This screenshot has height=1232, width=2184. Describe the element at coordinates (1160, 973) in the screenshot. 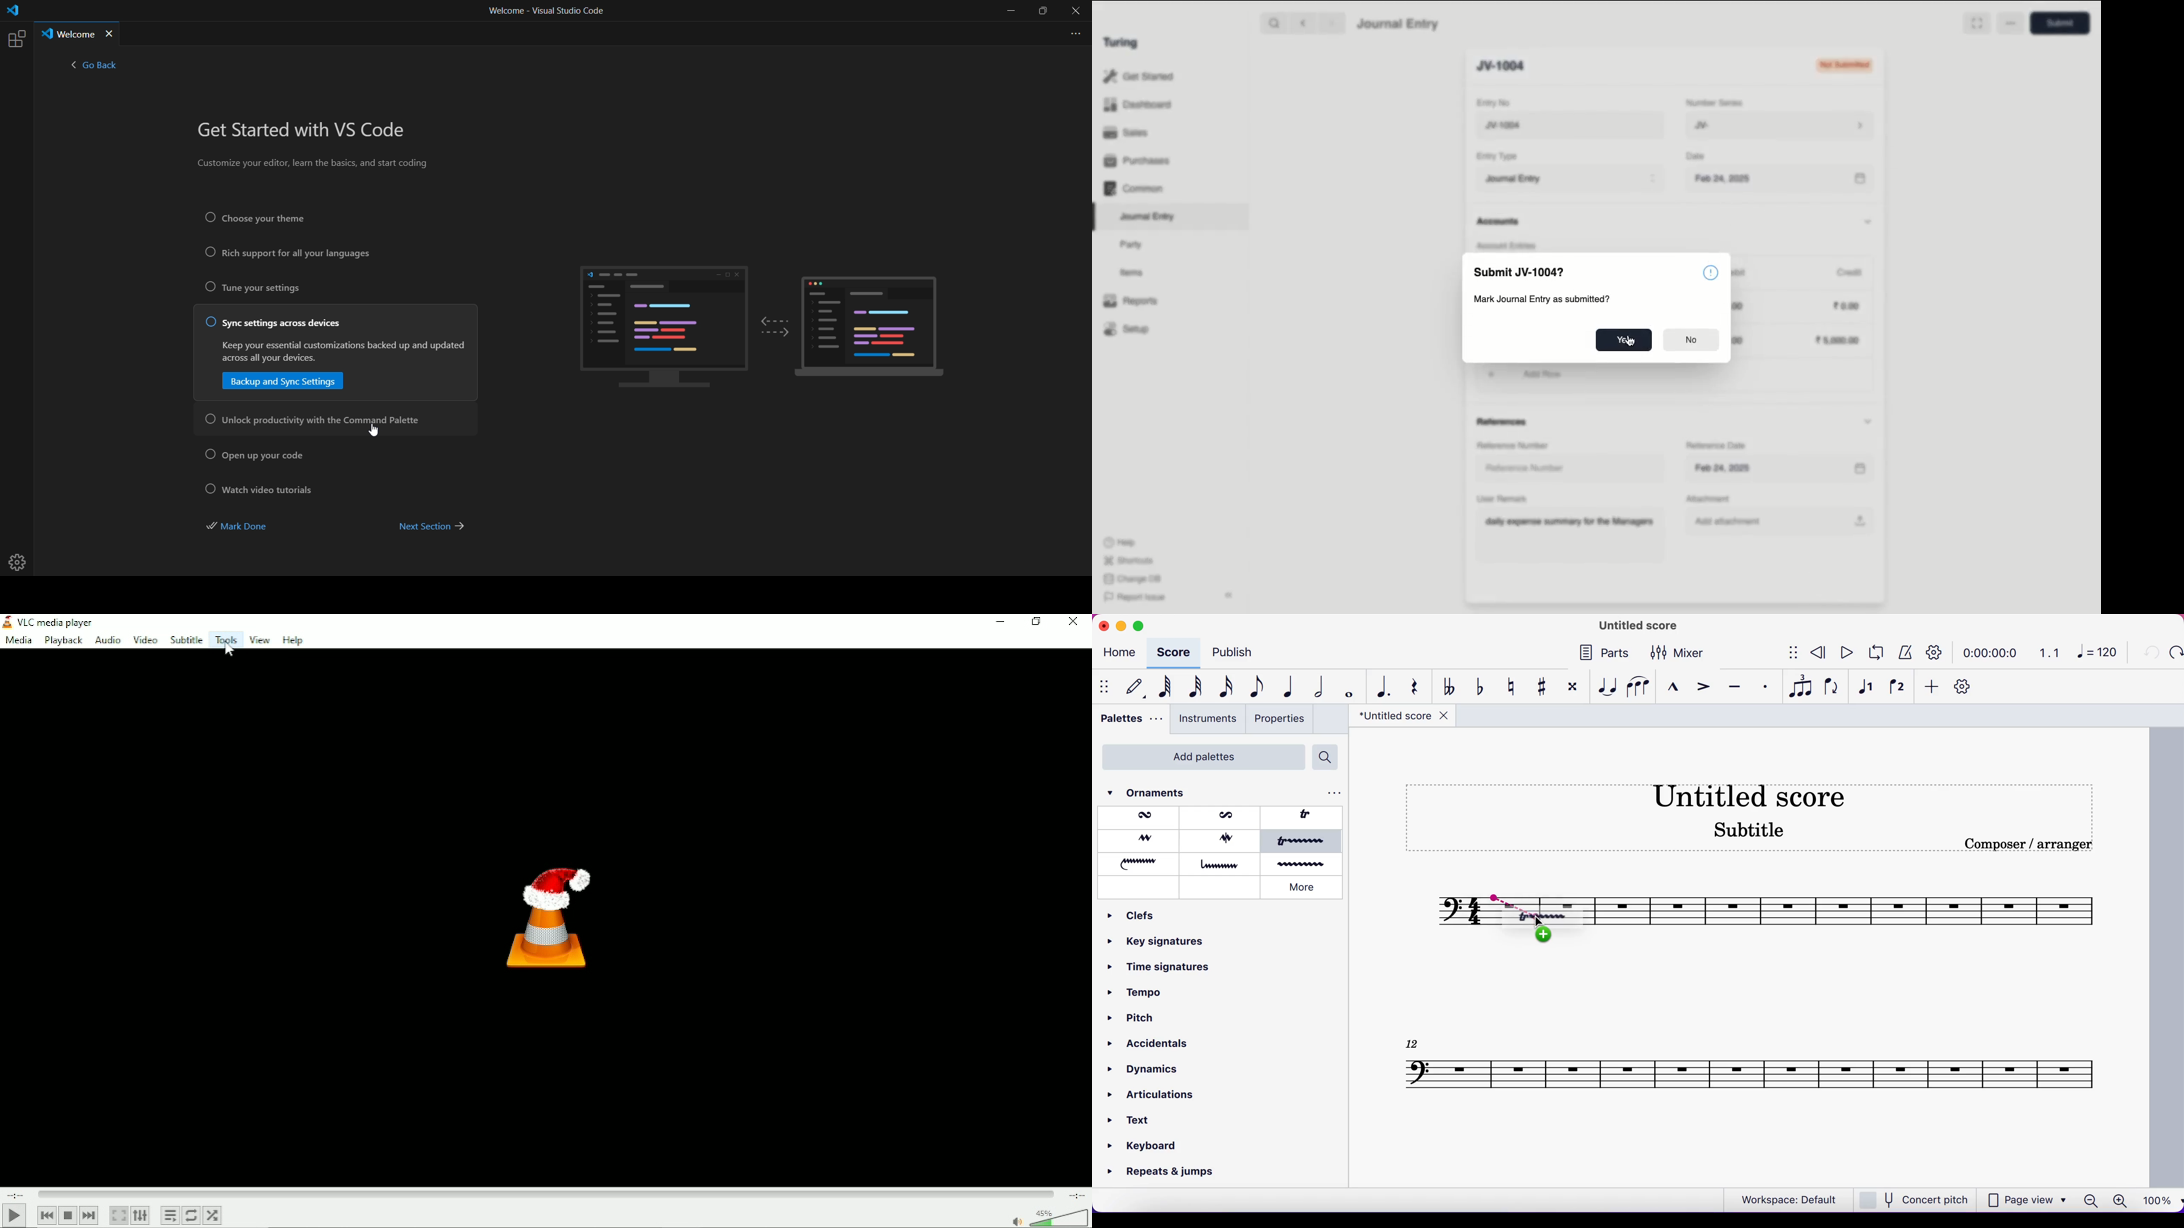

I see `time signatures` at that location.